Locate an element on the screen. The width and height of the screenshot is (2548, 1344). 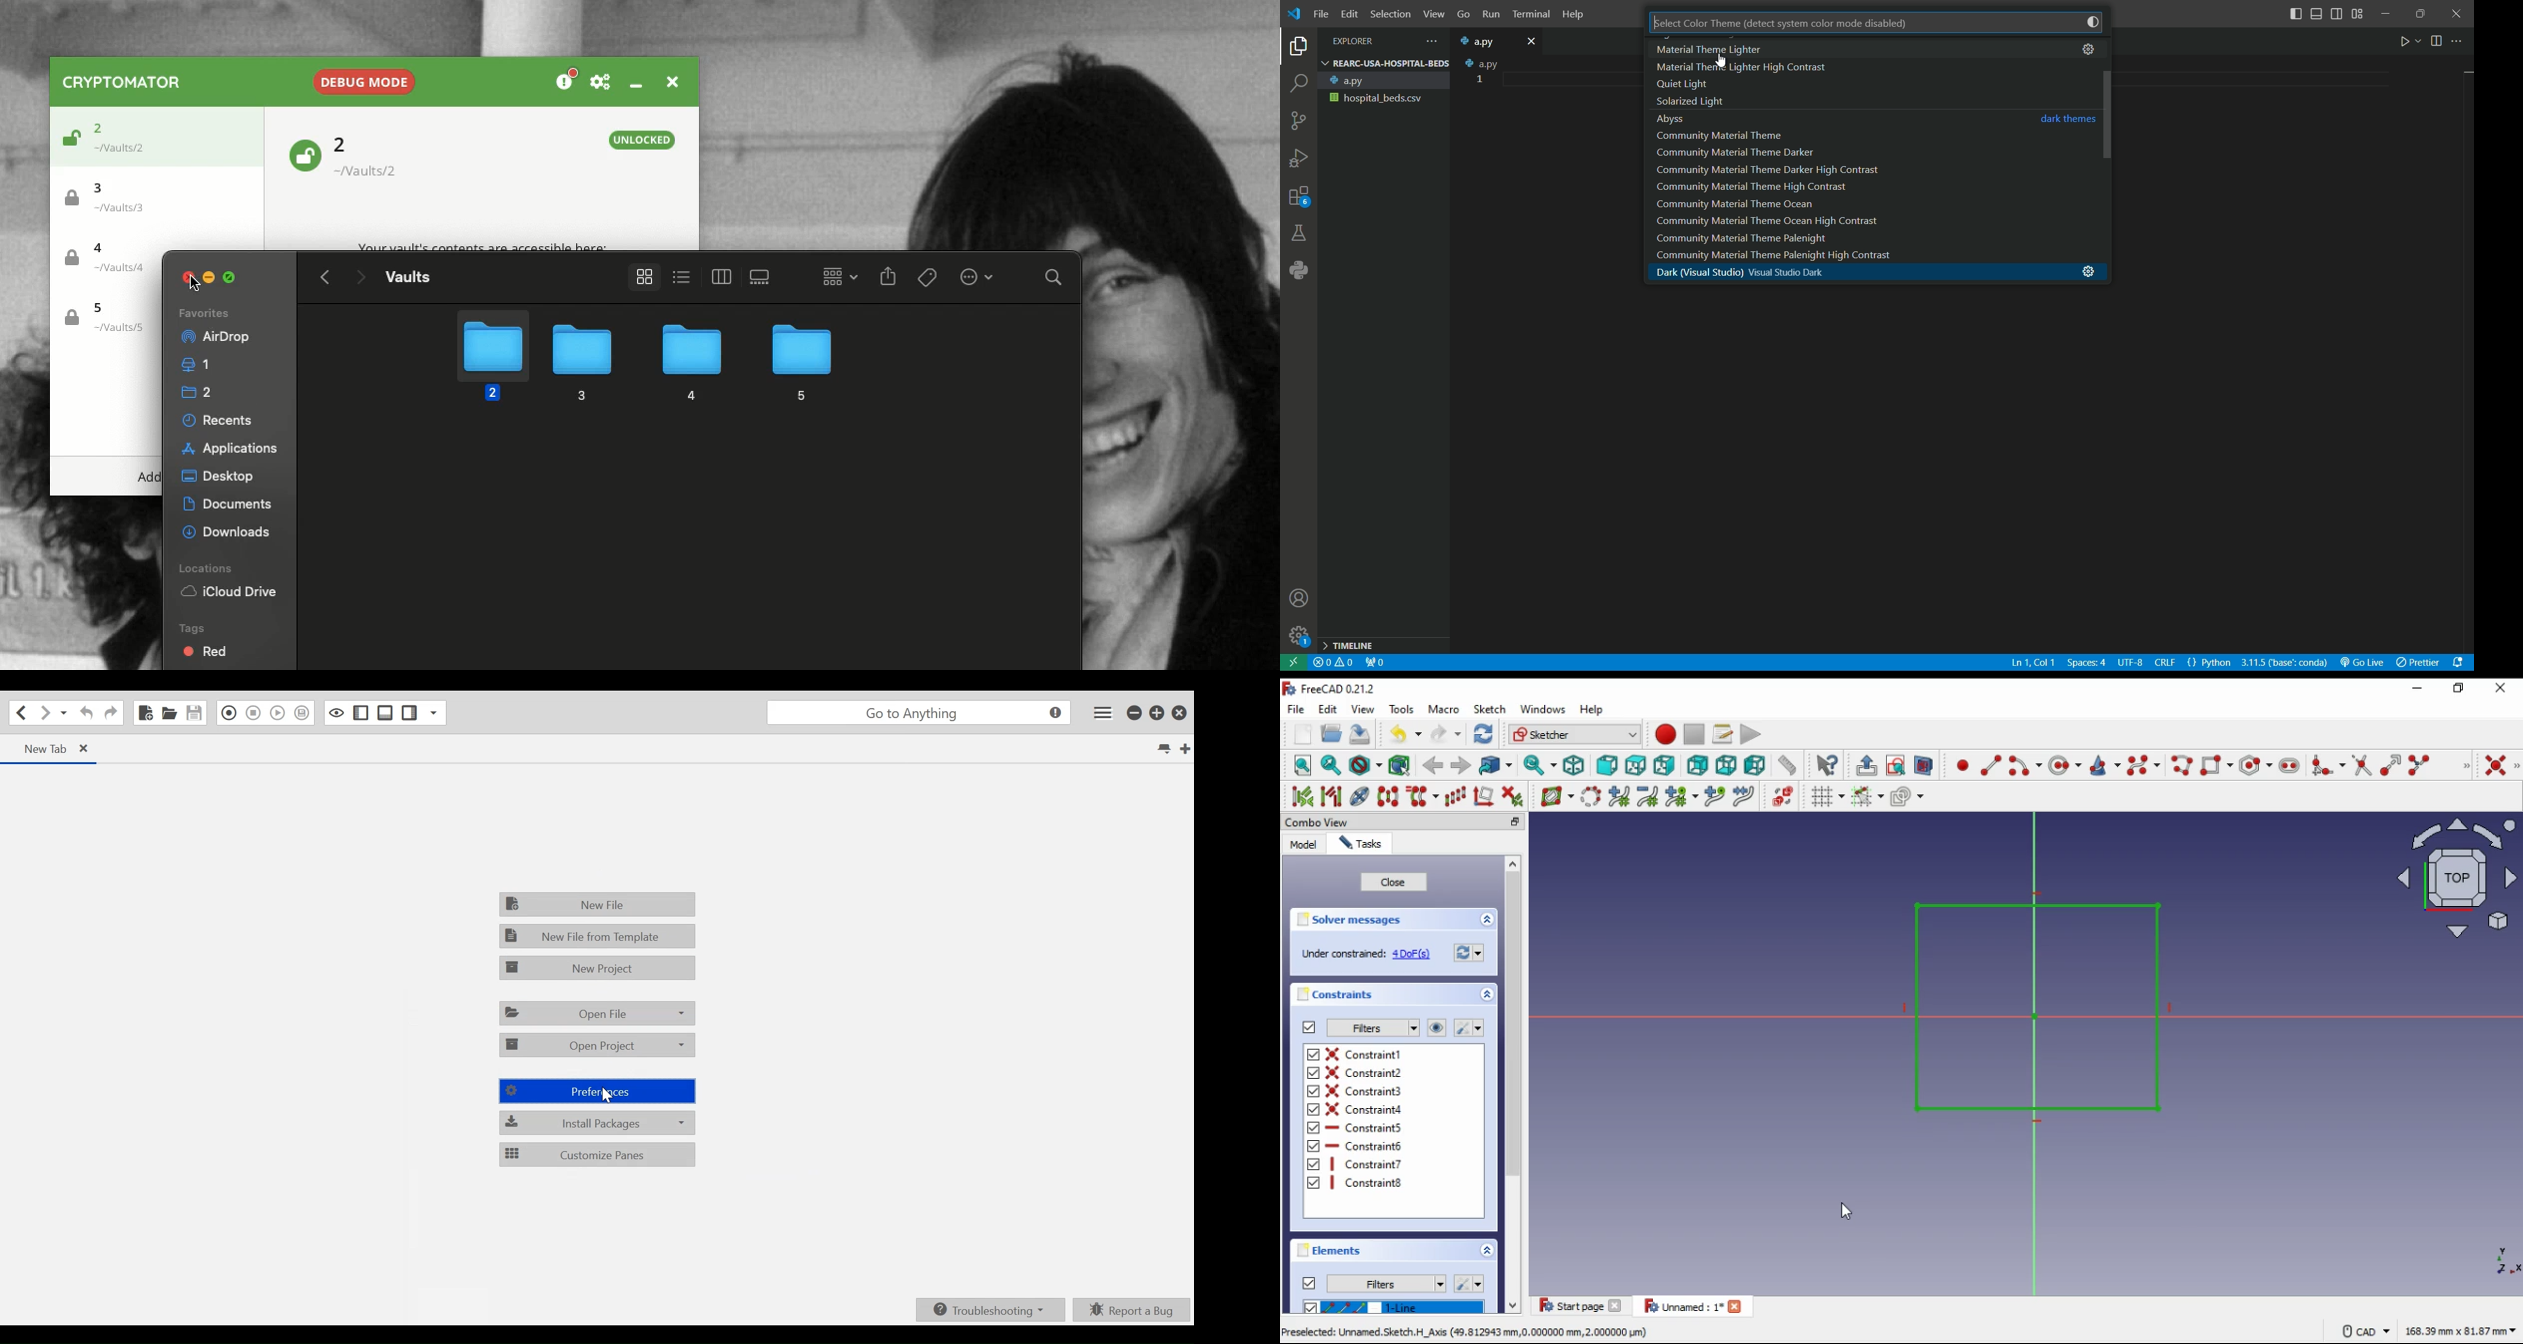
‘Under constrained: is located at coordinates (1343, 955).